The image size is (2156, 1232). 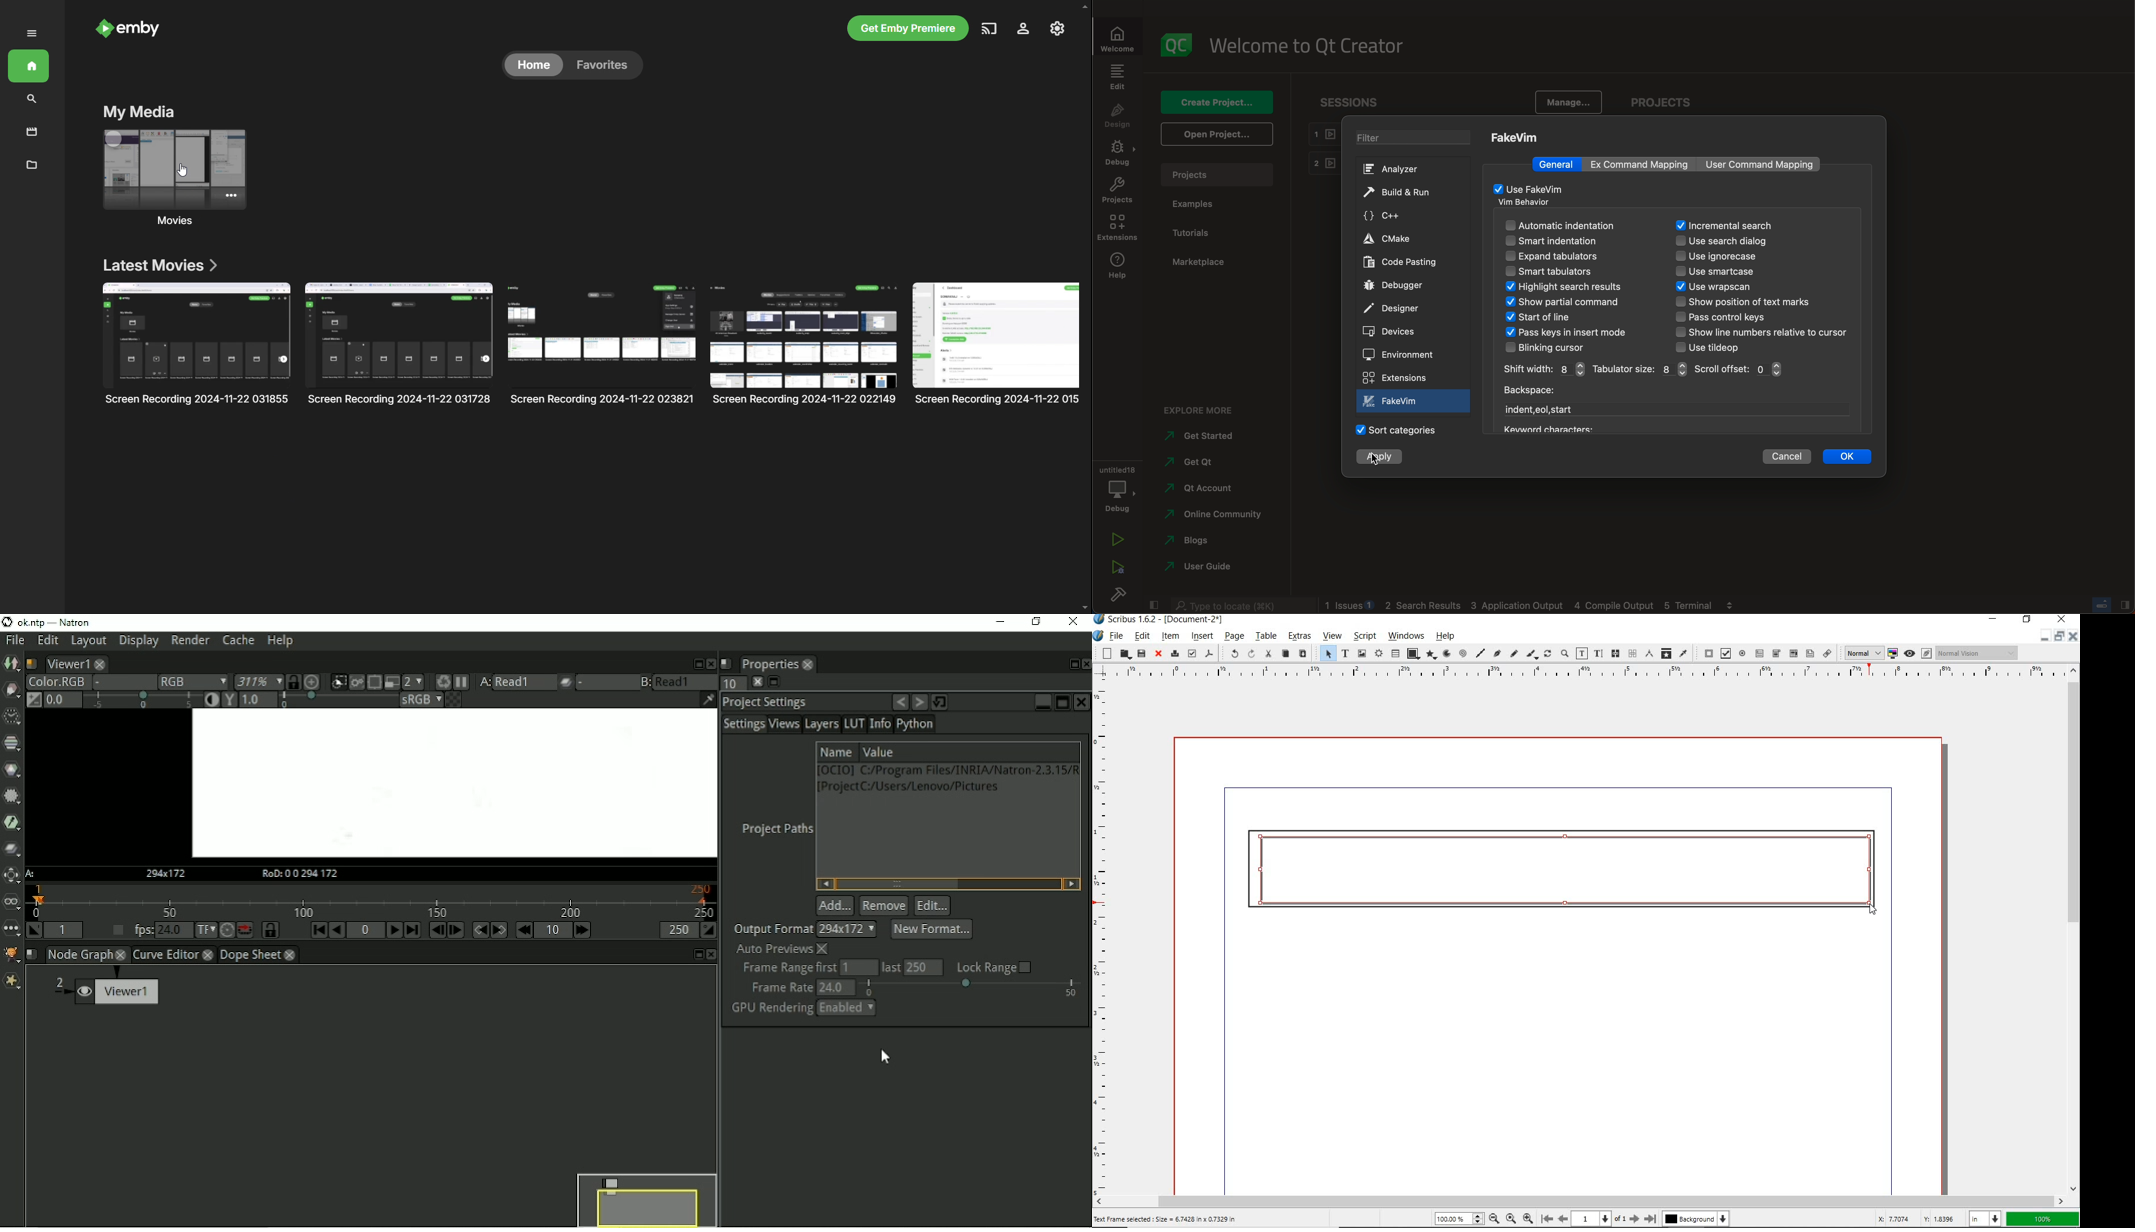 I want to click on open, so click(x=1124, y=654).